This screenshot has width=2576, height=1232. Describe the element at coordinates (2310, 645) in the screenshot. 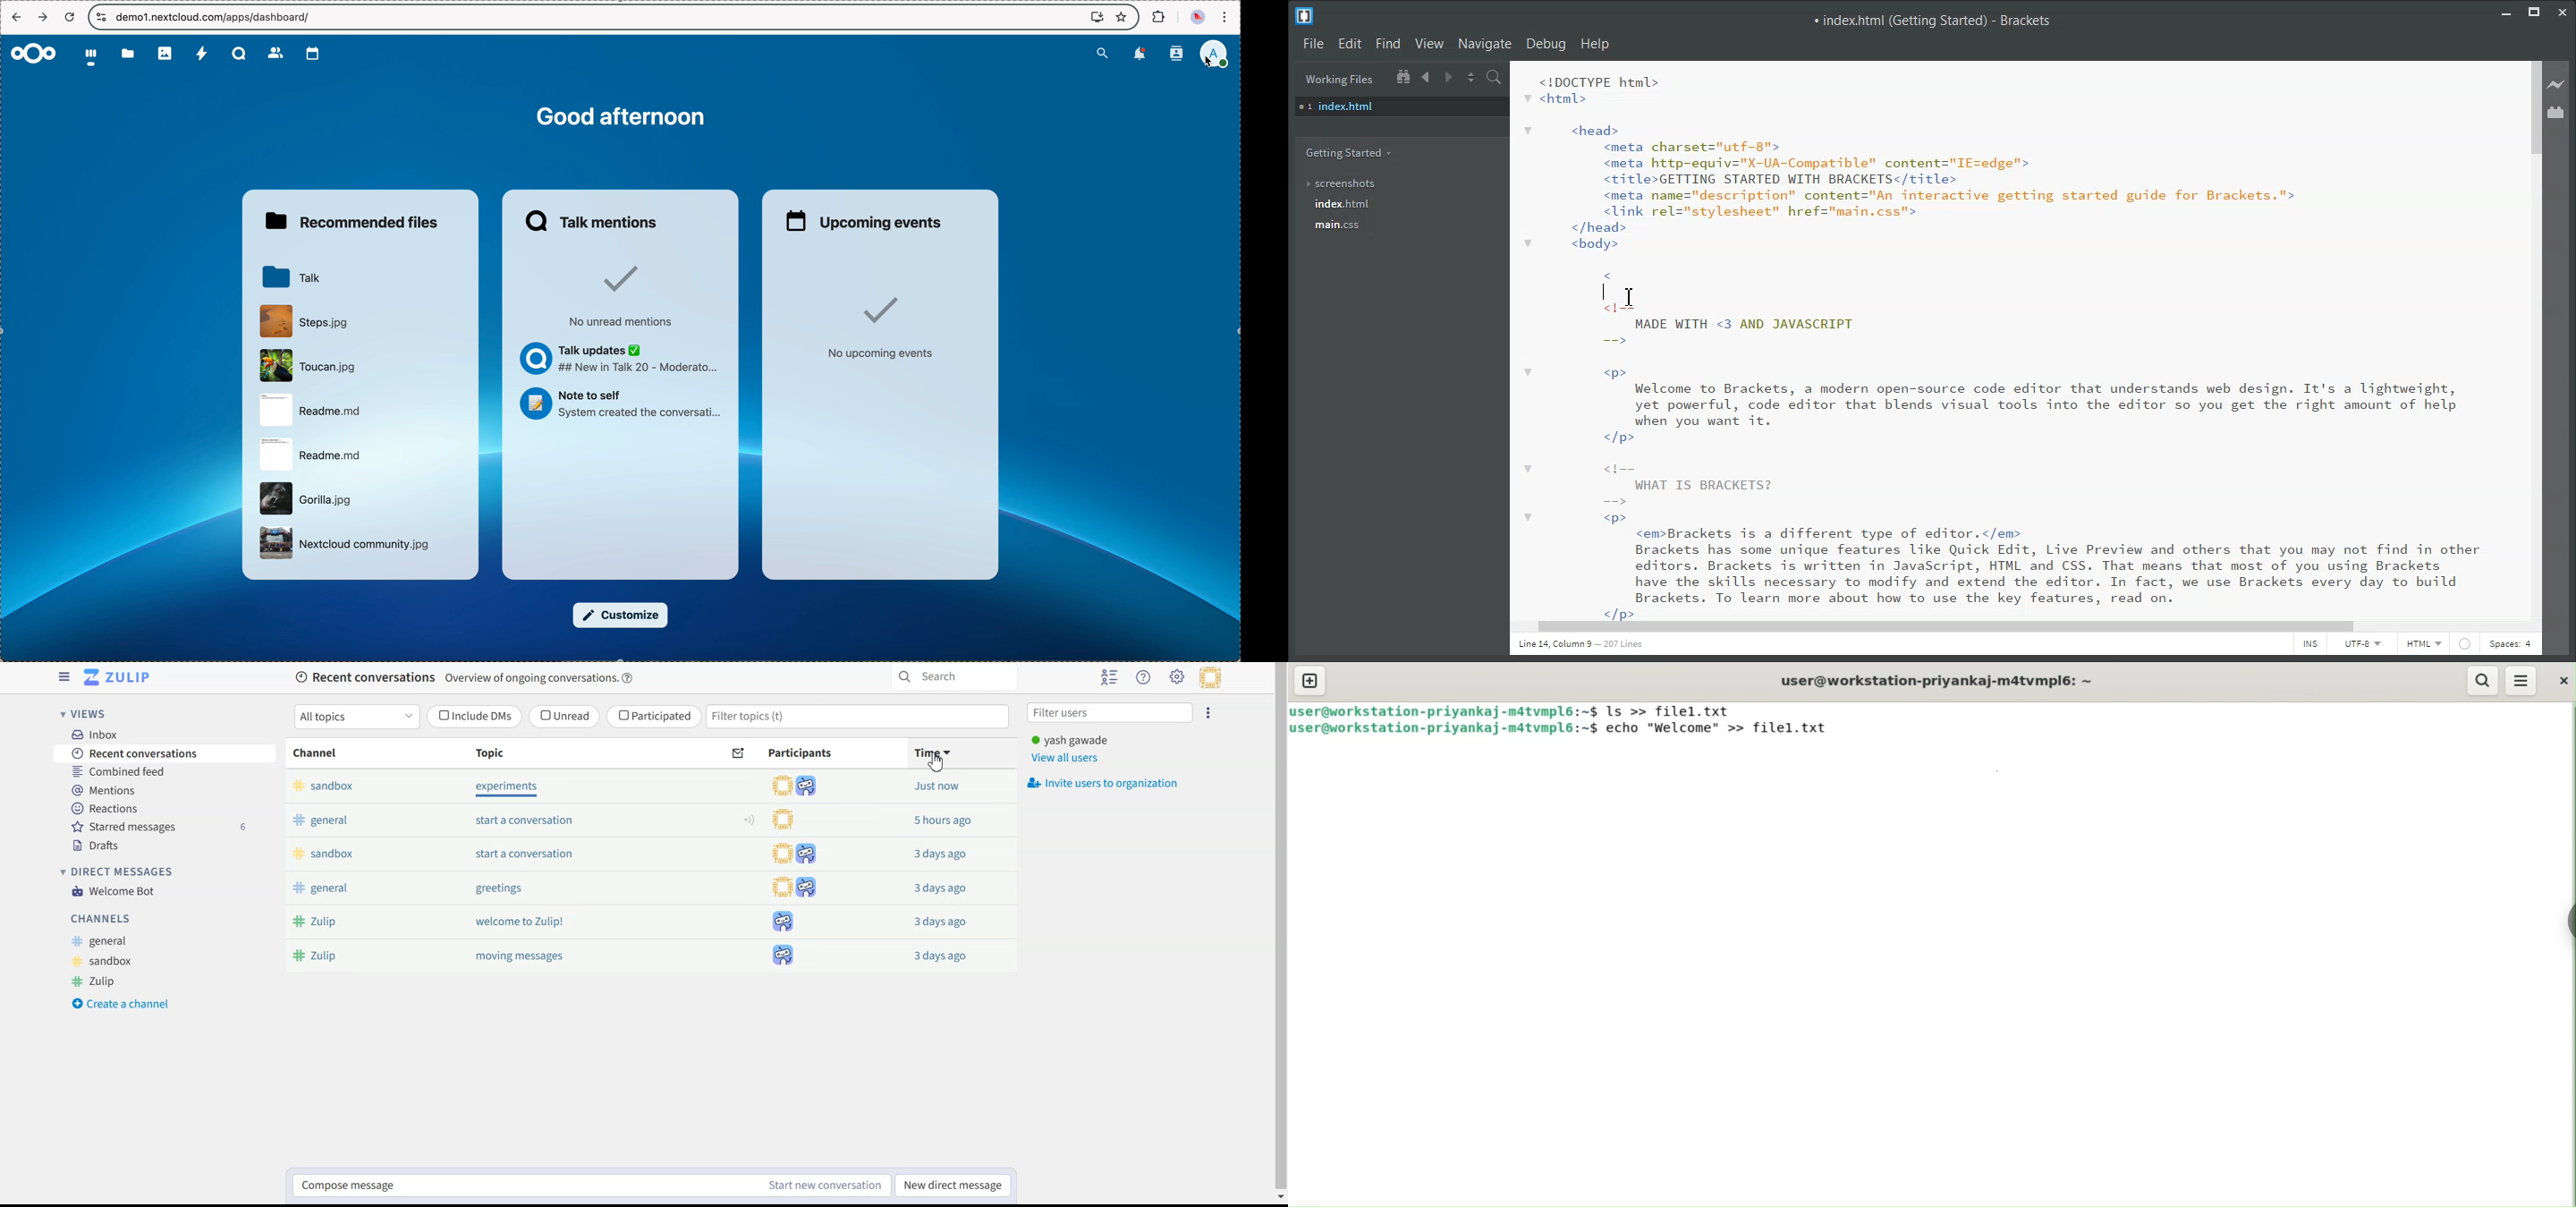

I see `INS` at that location.